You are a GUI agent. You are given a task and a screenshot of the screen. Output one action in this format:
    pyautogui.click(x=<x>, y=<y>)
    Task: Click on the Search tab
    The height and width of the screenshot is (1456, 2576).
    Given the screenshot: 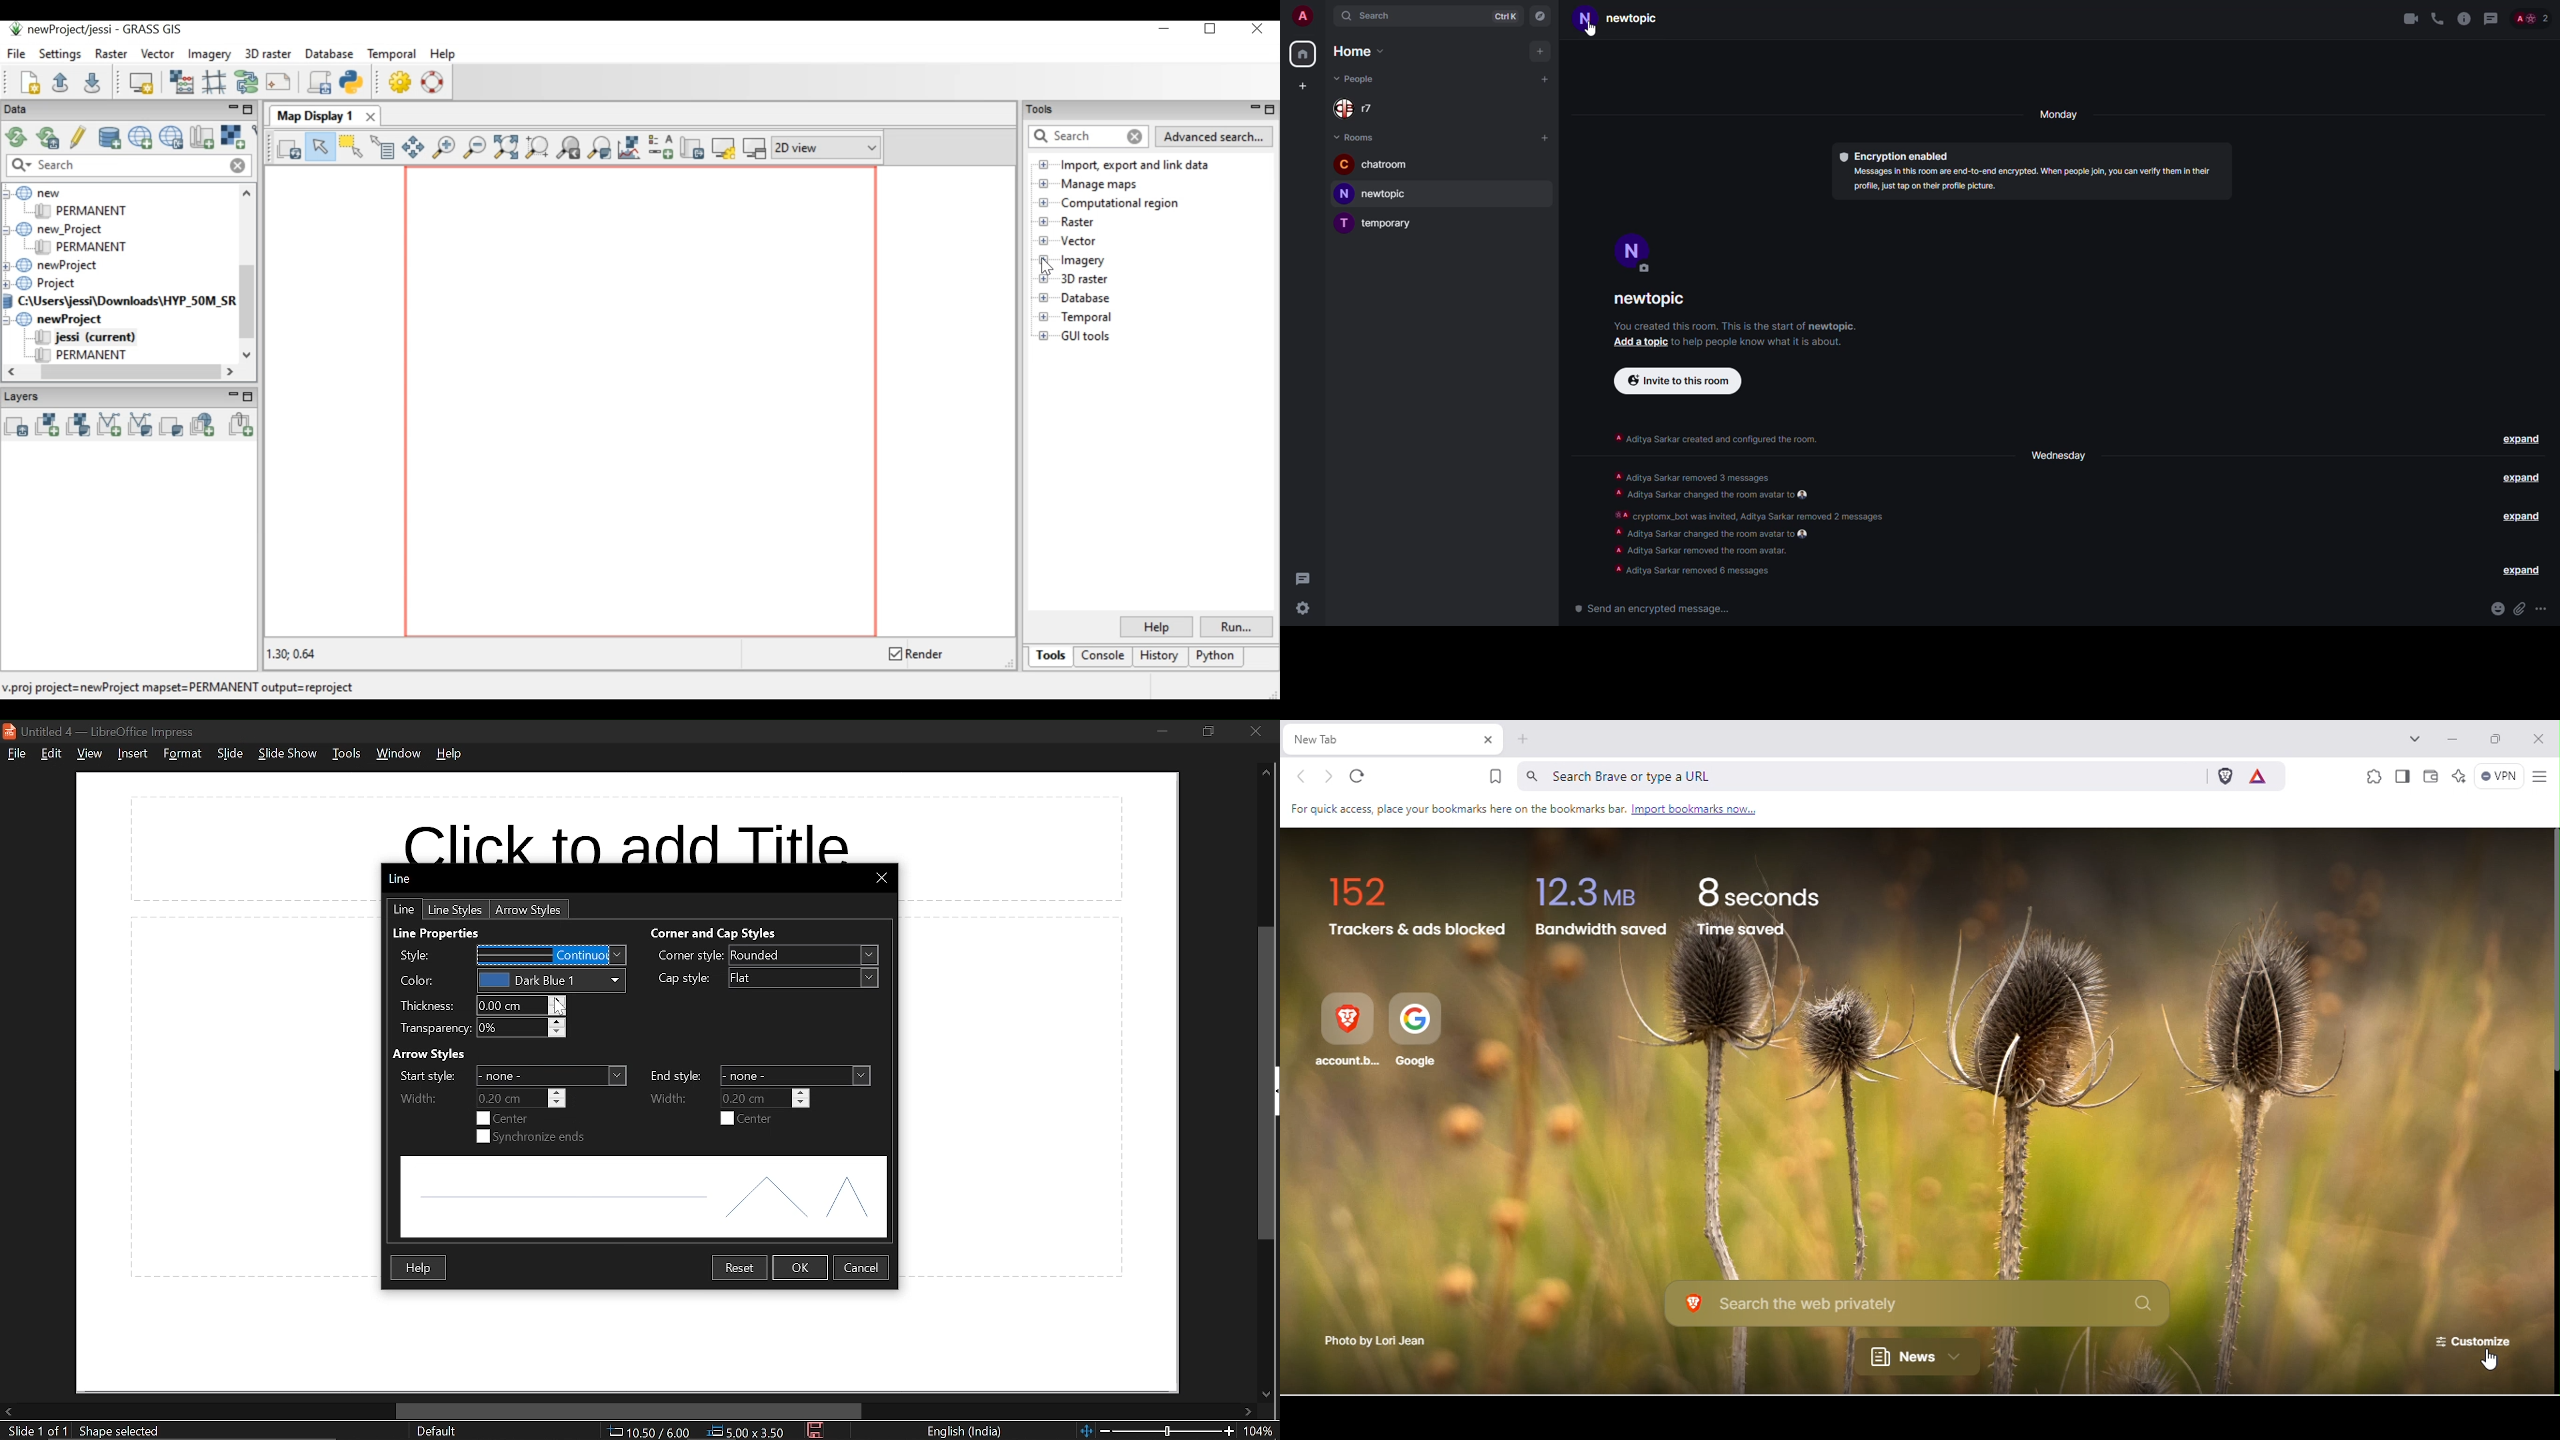 What is the action you would take?
    pyautogui.click(x=1089, y=137)
    